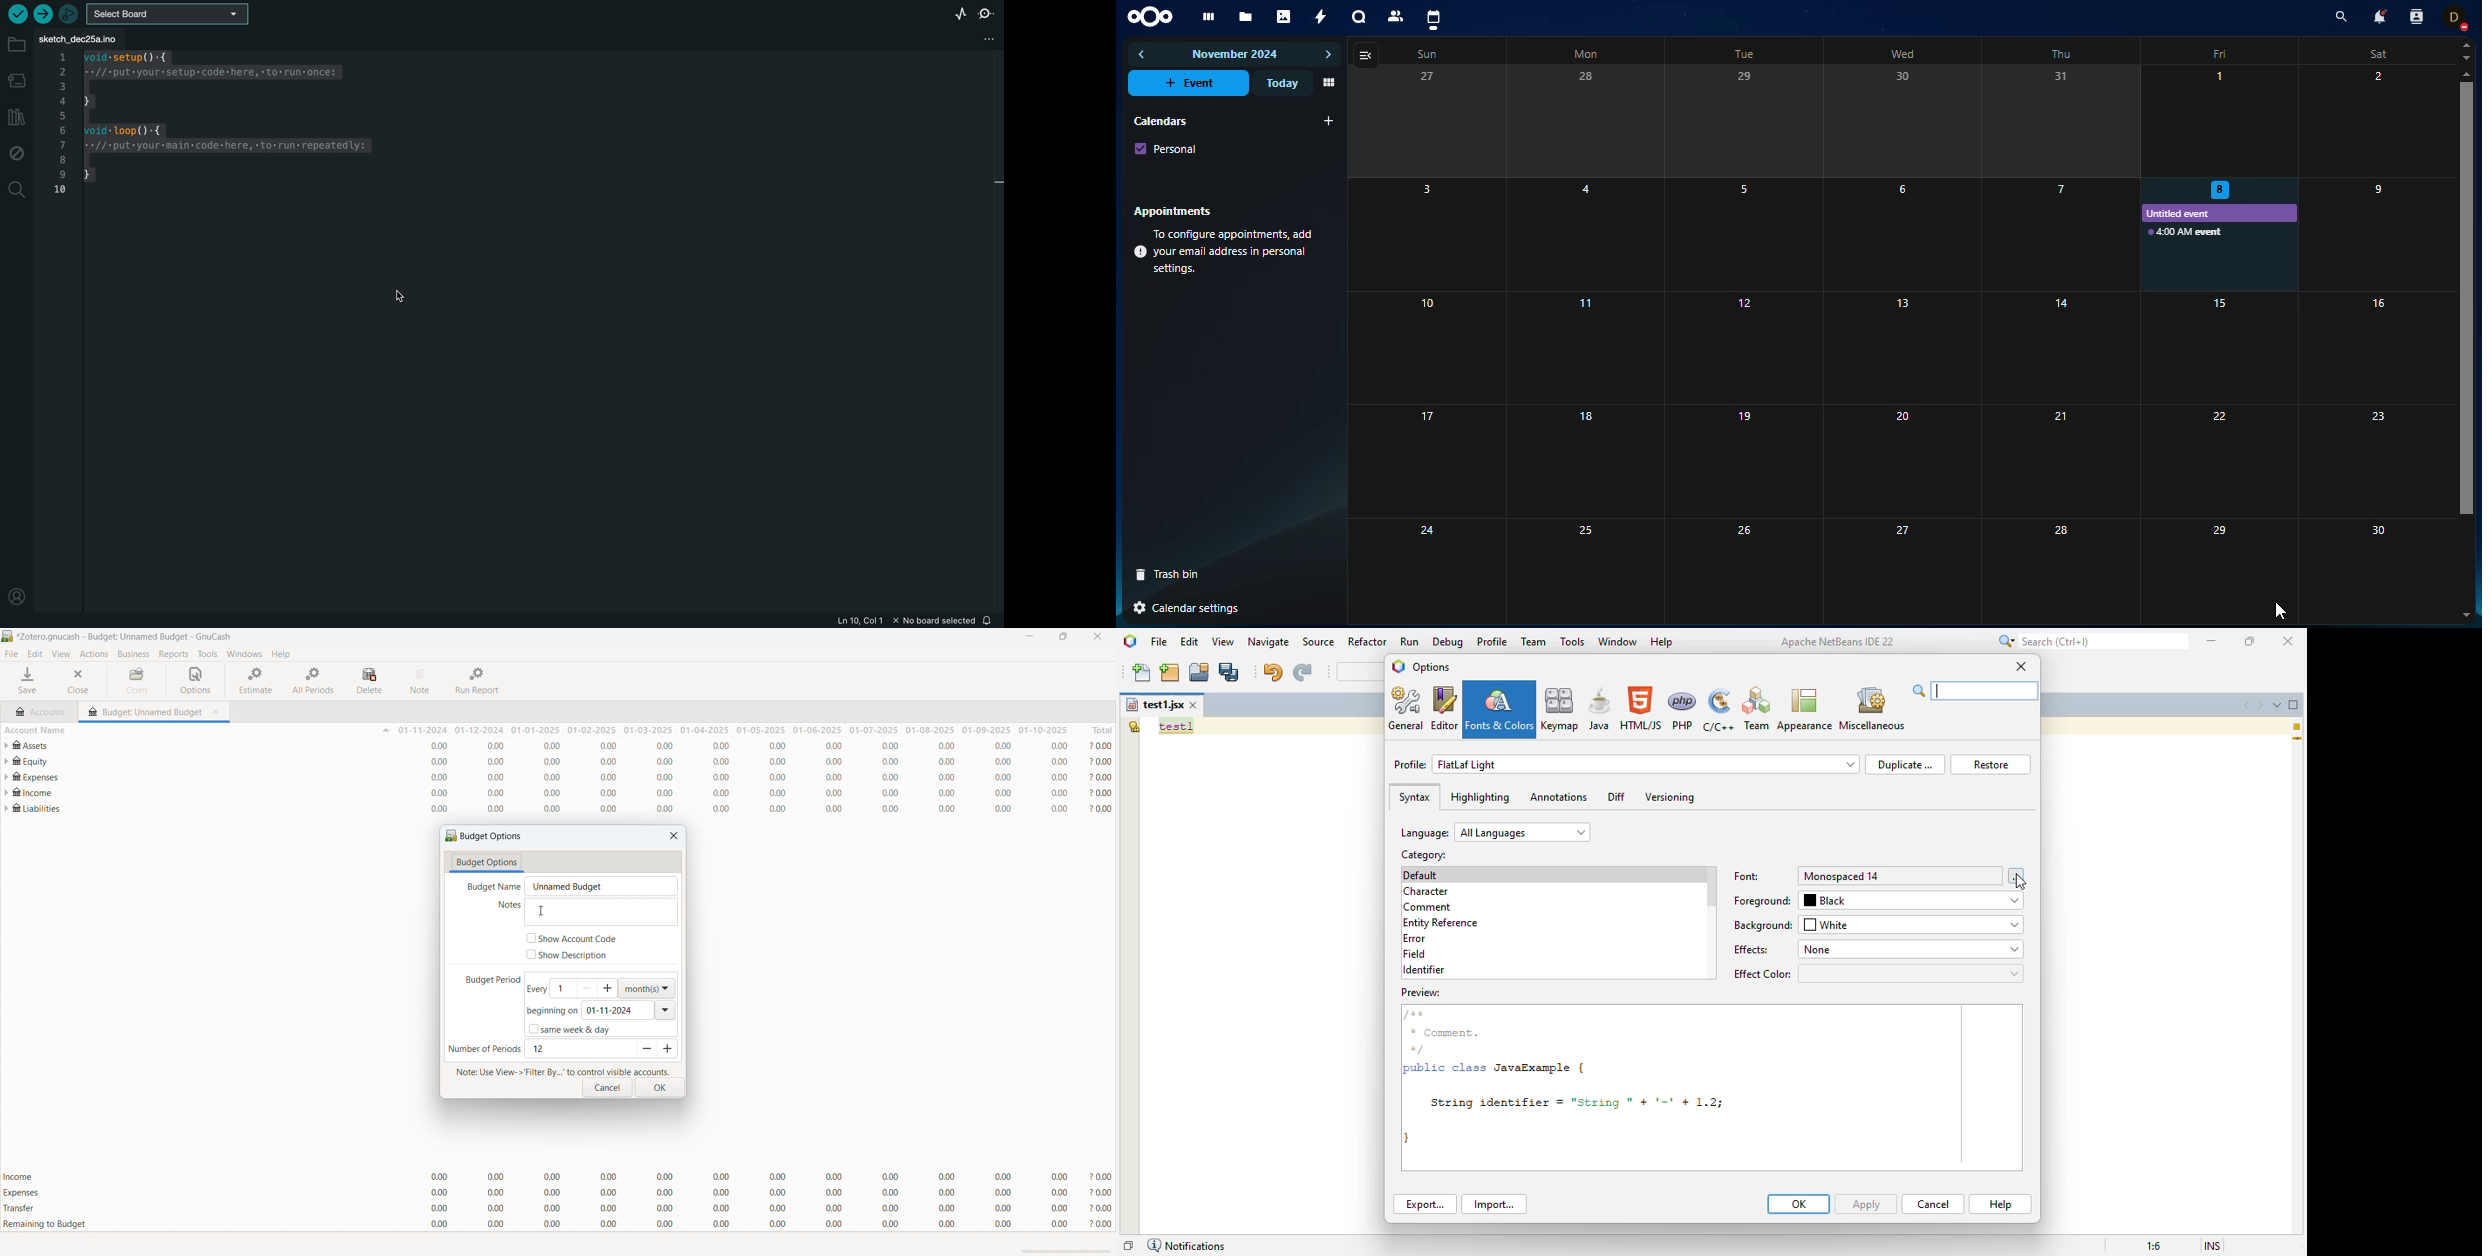  What do you see at coordinates (1246, 18) in the screenshot?
I see `files` at bounding box center [1246, 18].